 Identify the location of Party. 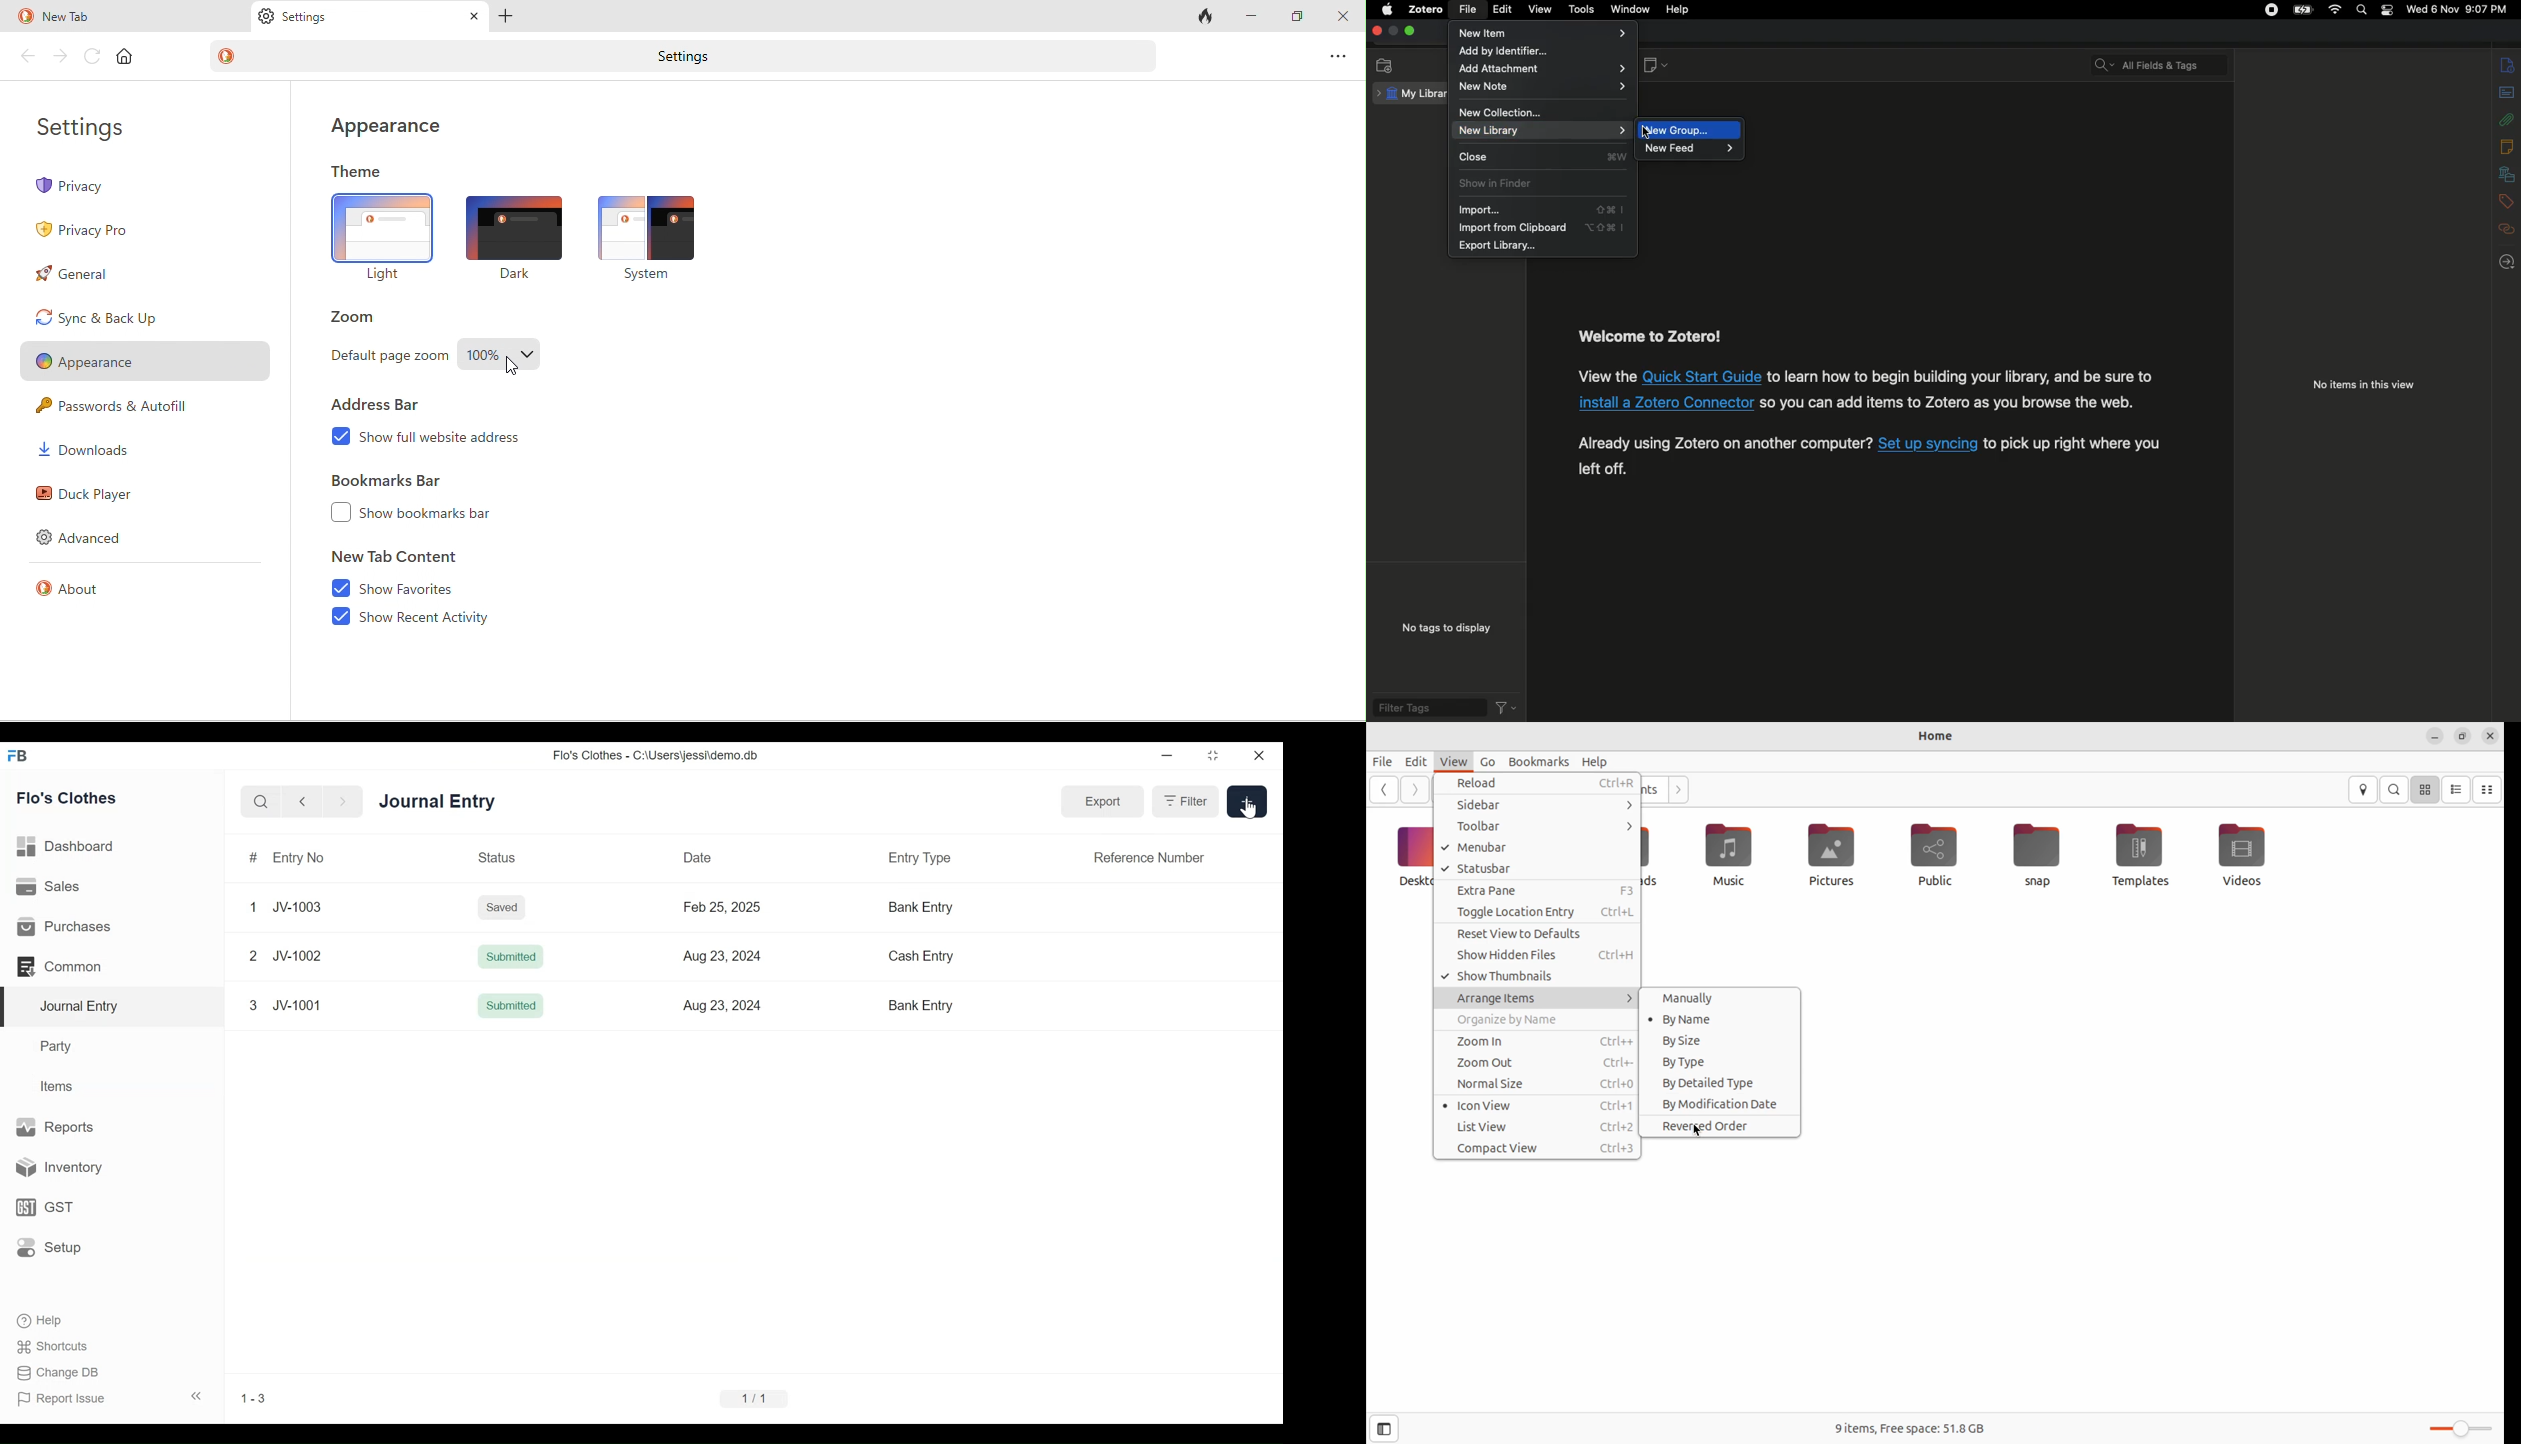
(58, 1046).